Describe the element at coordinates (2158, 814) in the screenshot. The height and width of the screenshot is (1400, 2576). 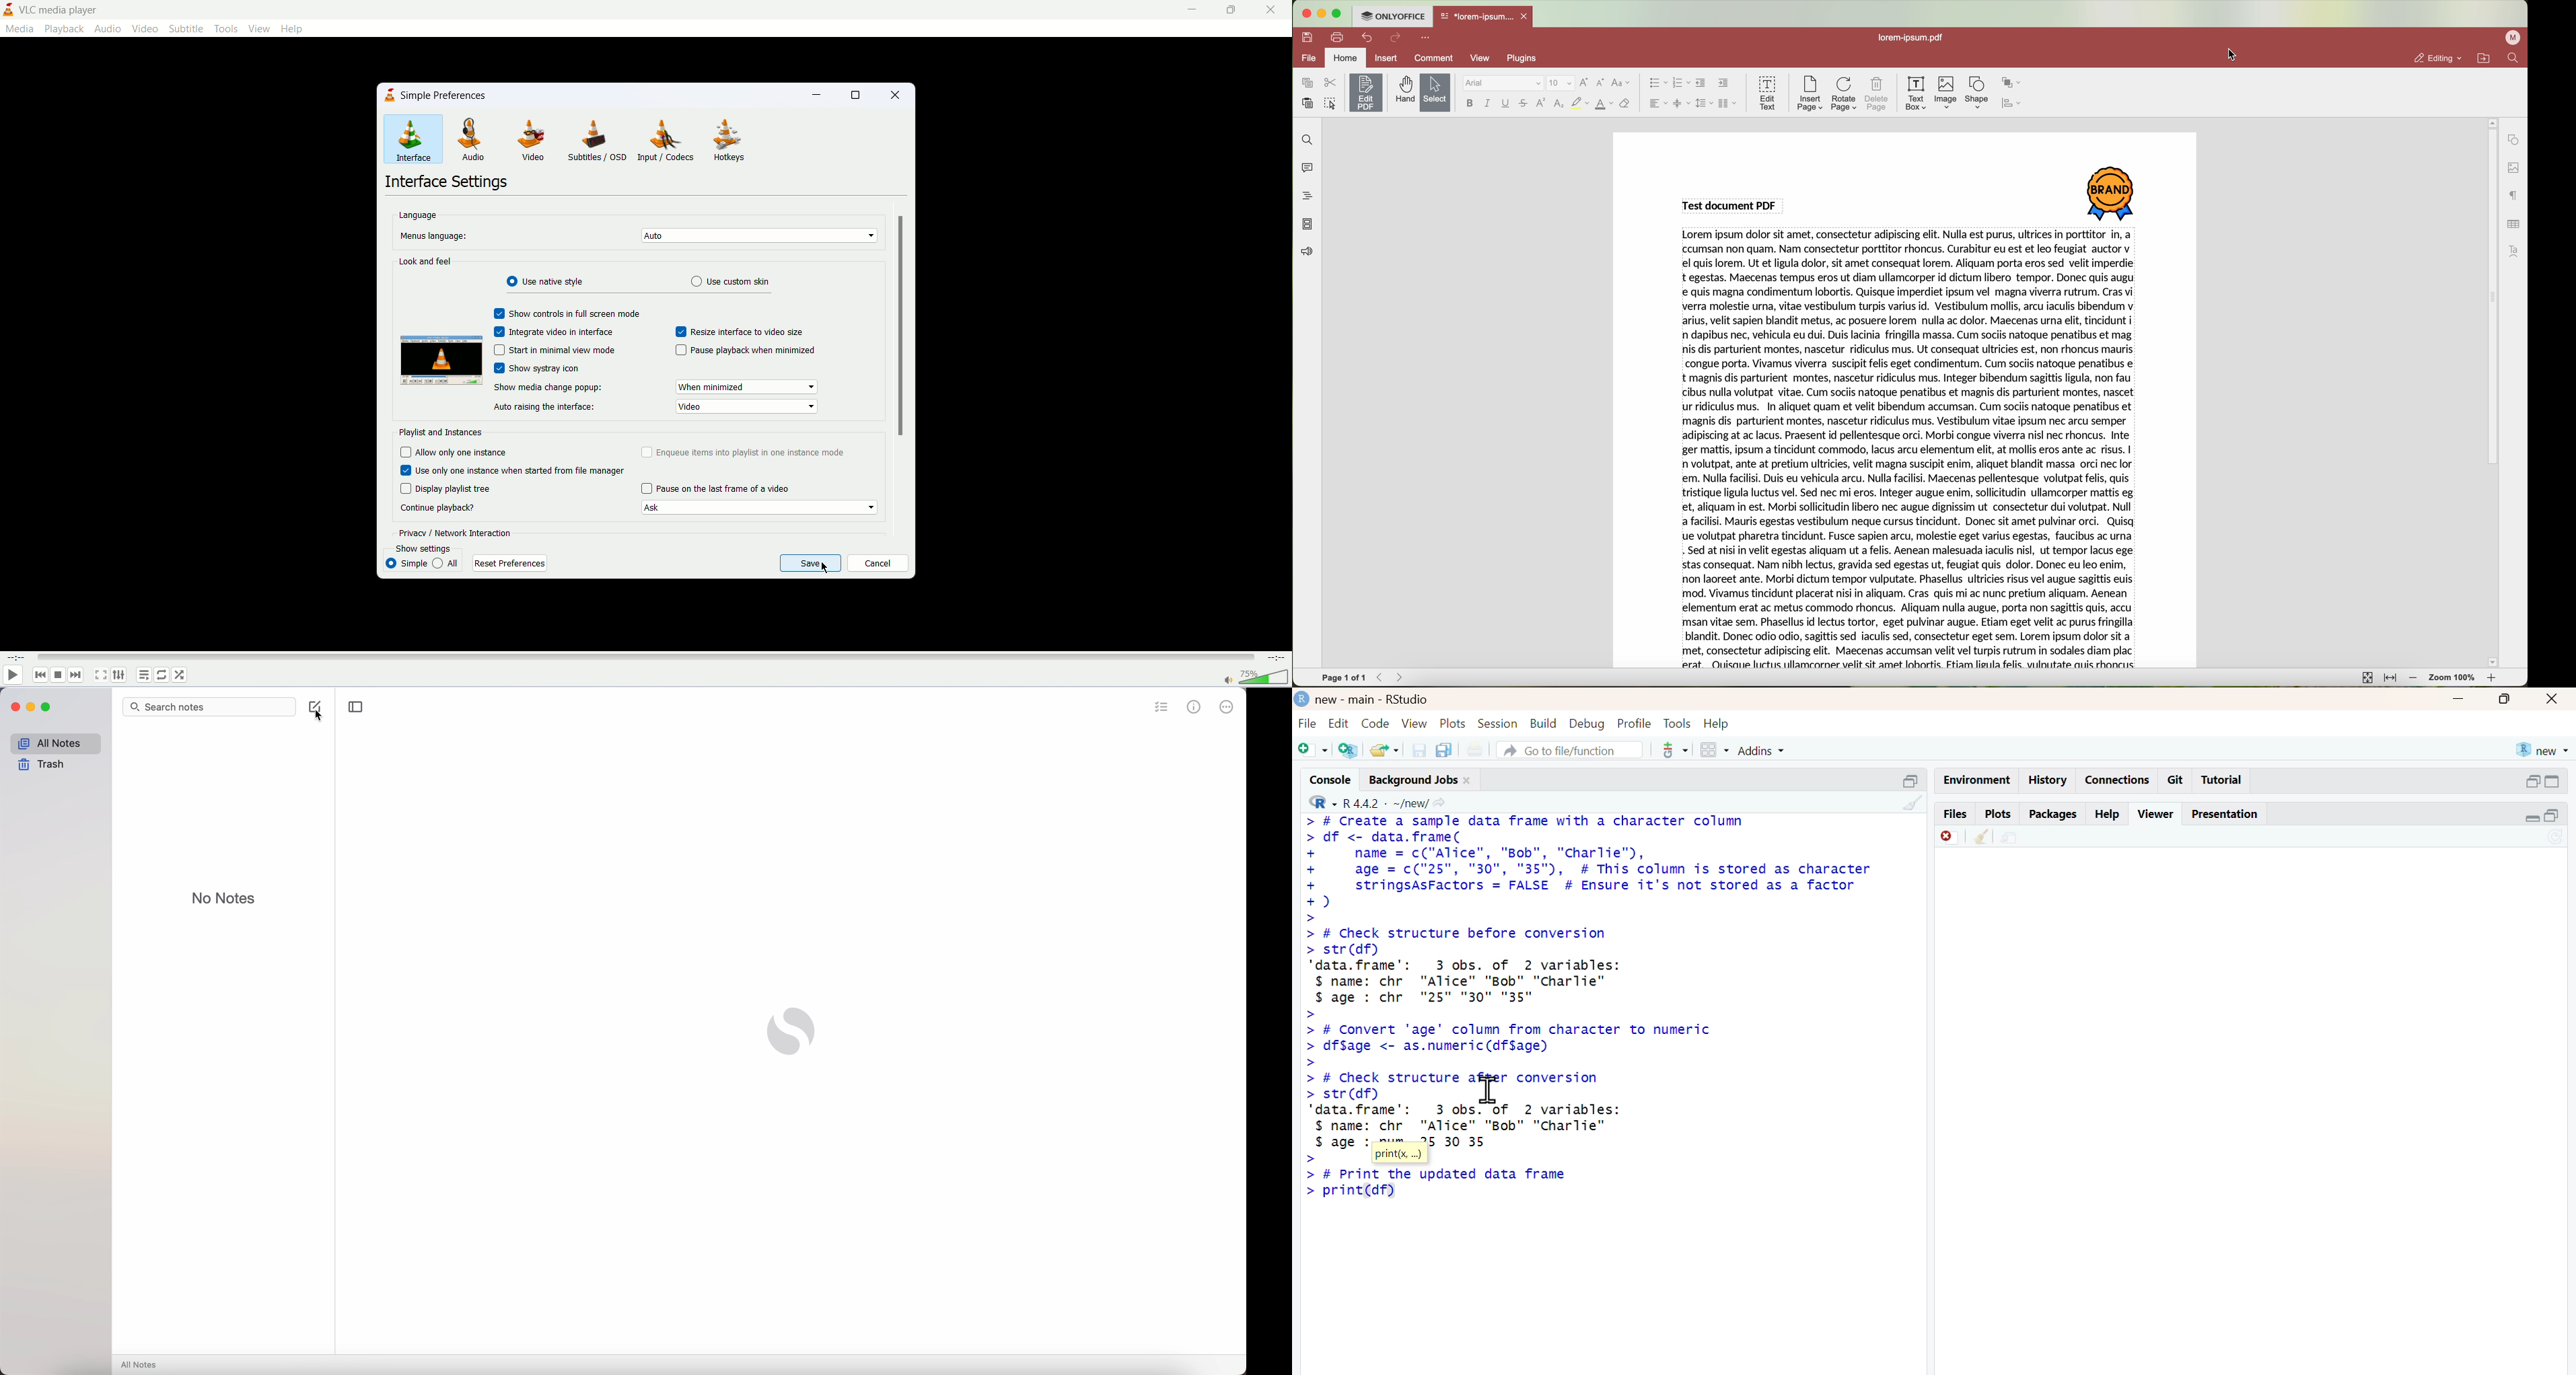
I see `viewer` at that location.